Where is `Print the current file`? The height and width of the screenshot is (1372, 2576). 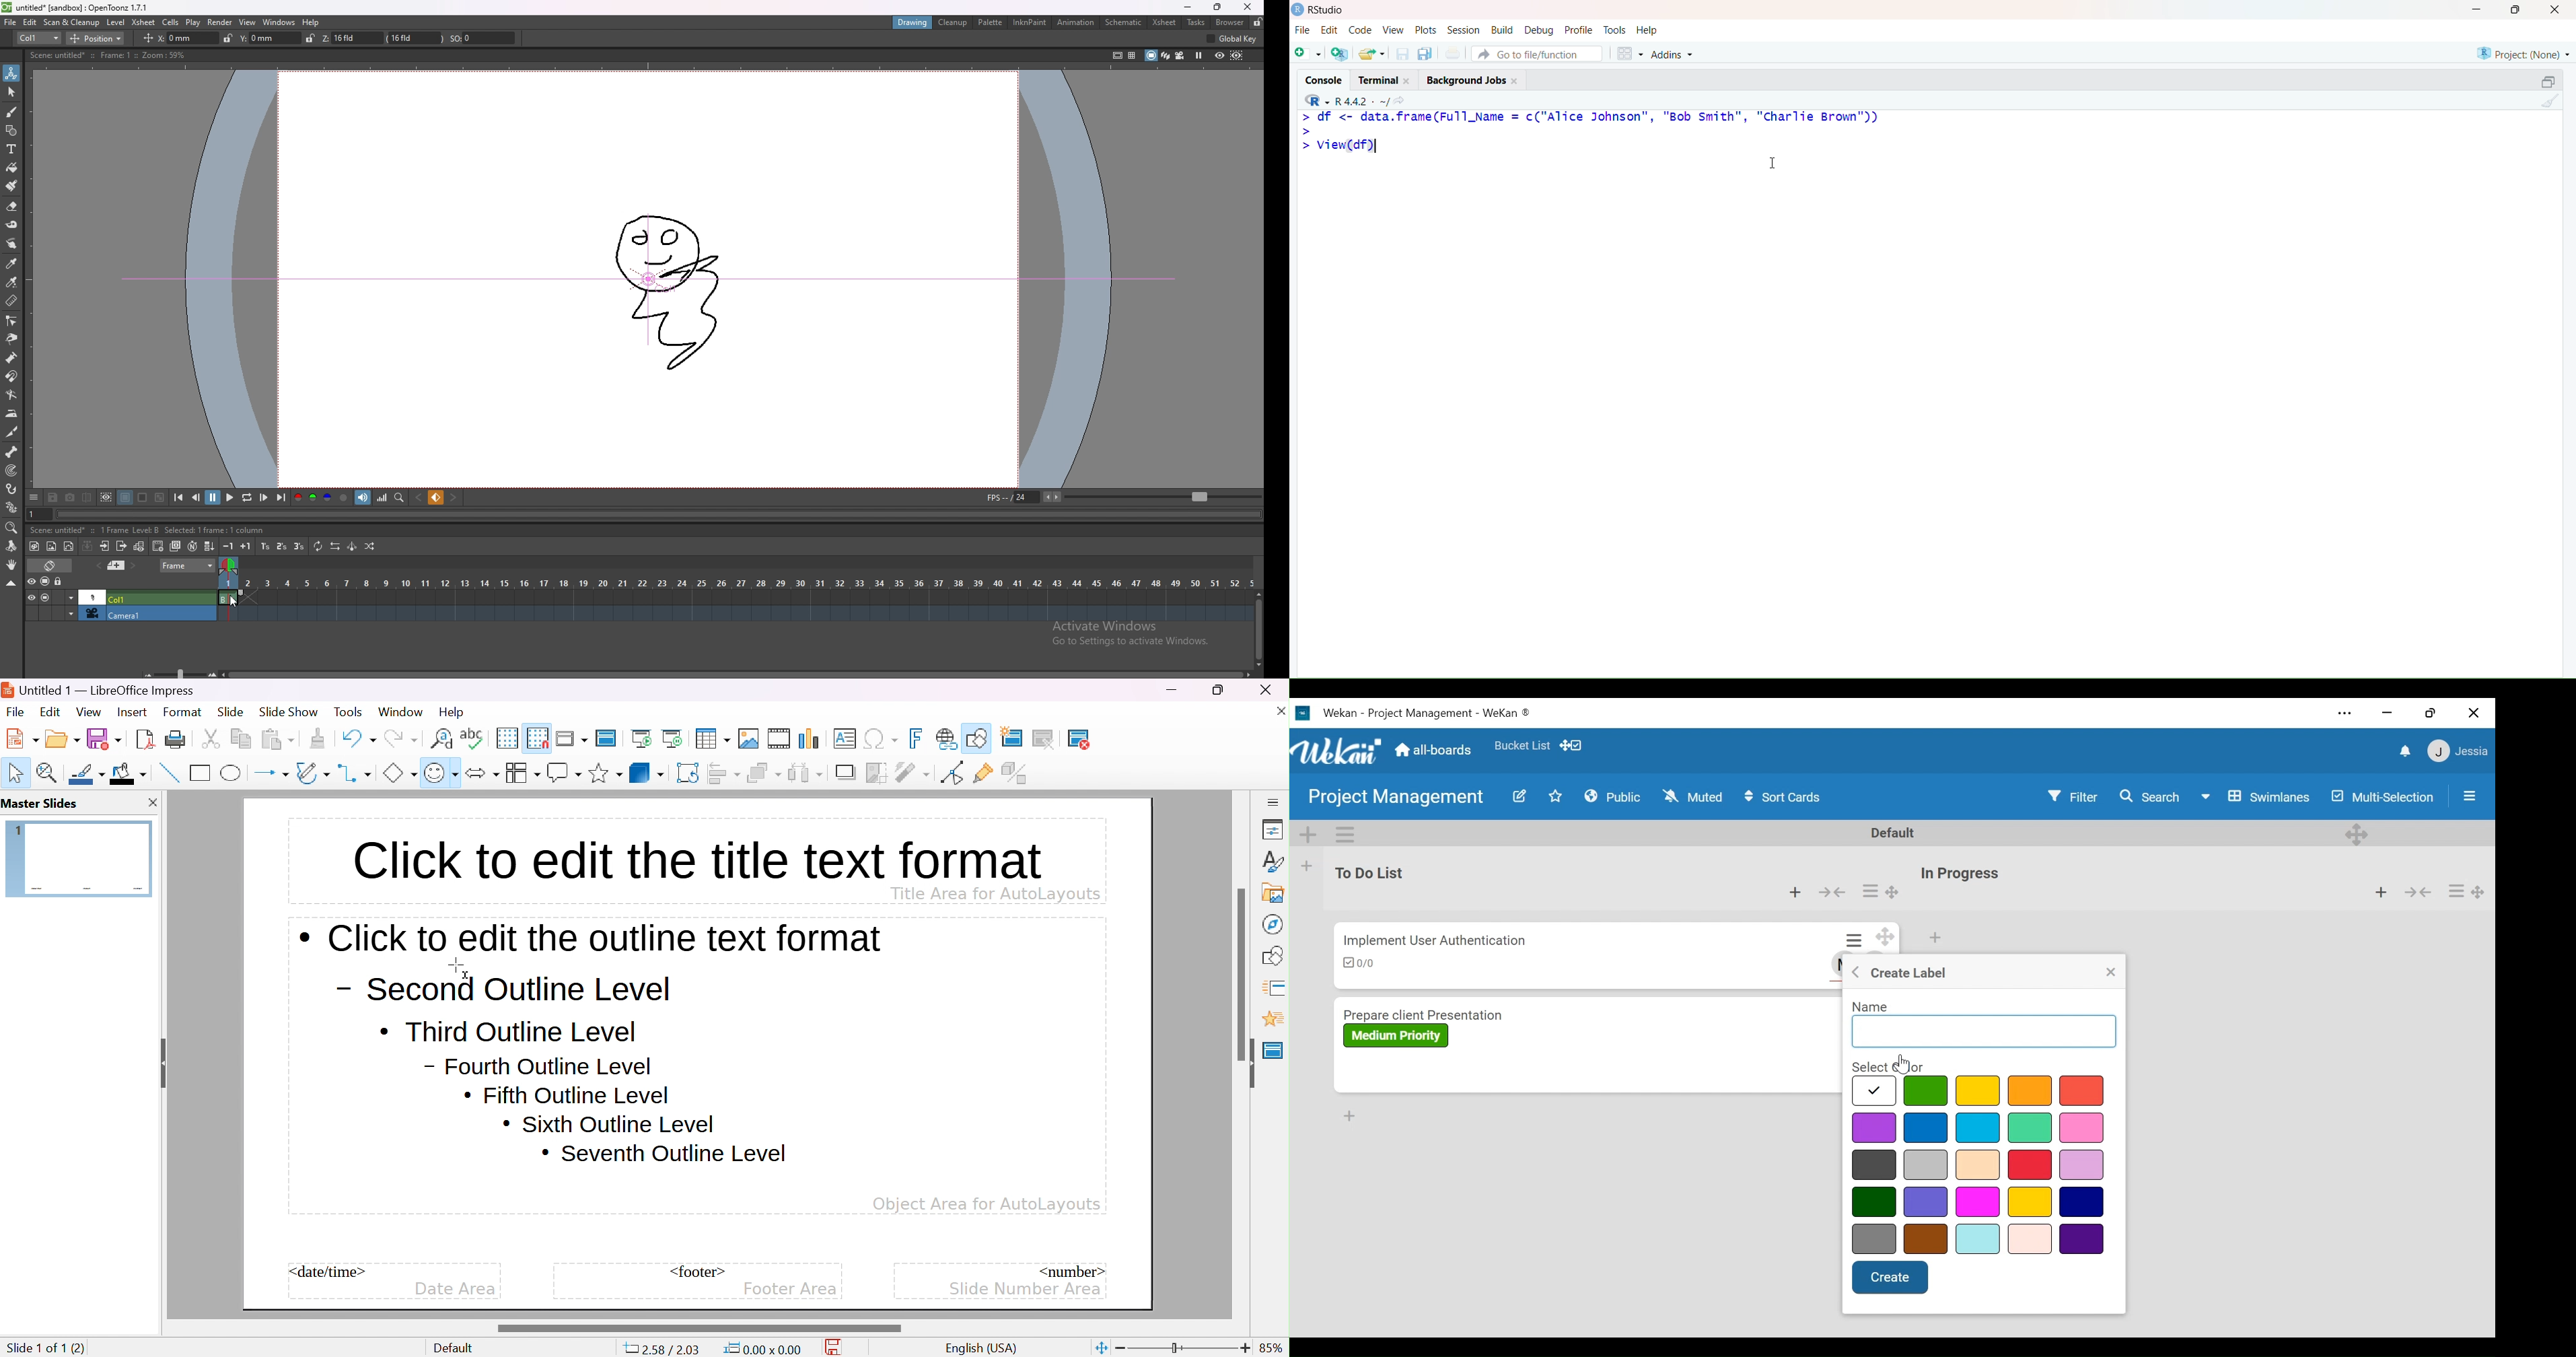
Print the current file is located at coordinates (1452, 54).